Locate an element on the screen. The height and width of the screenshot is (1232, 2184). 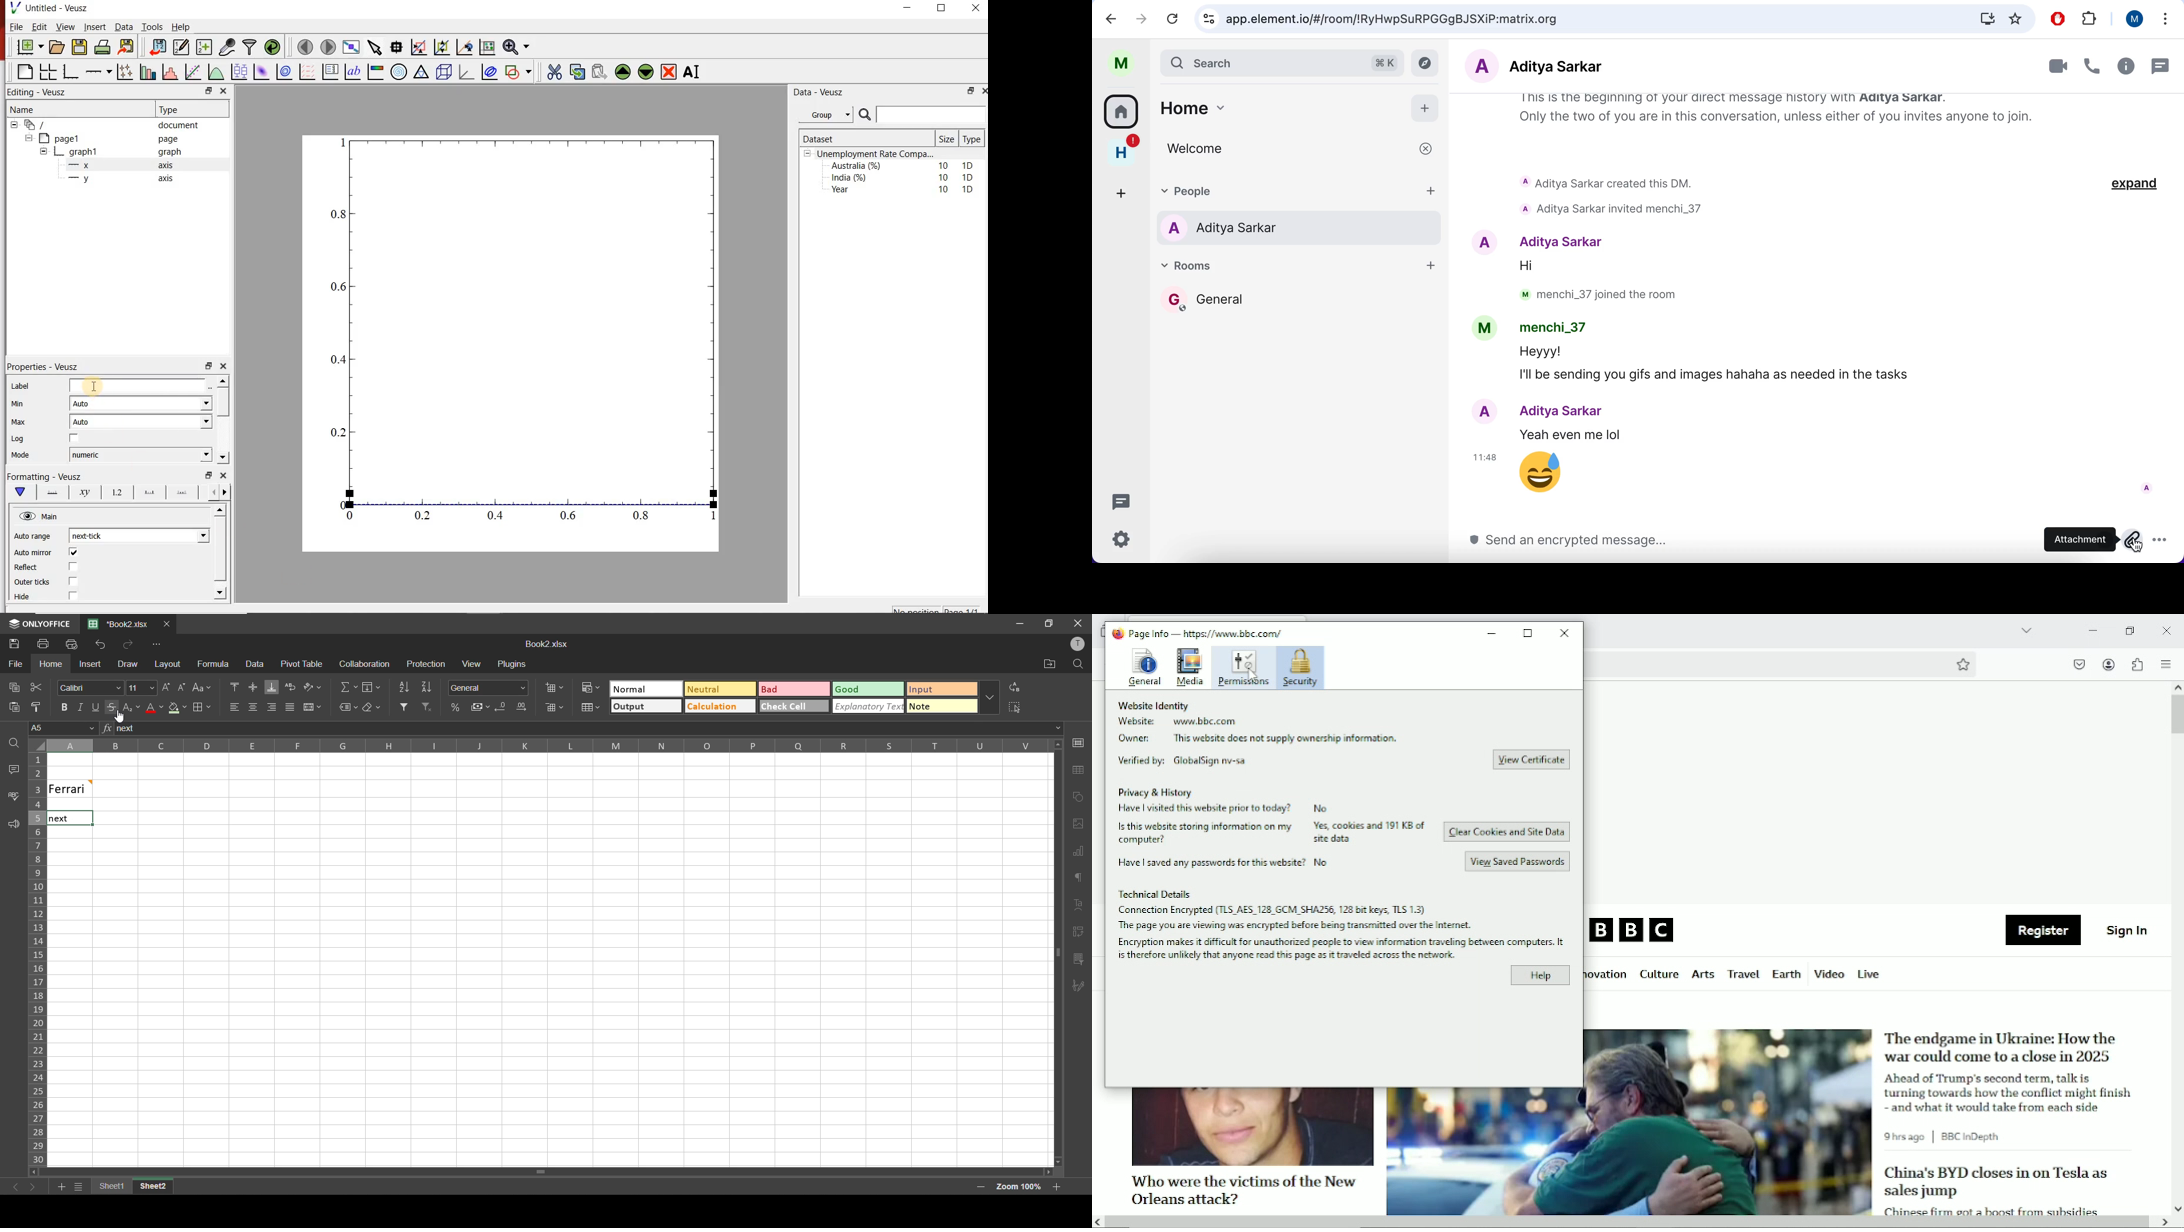
move the widgets down is located at coordinates (645, 72).